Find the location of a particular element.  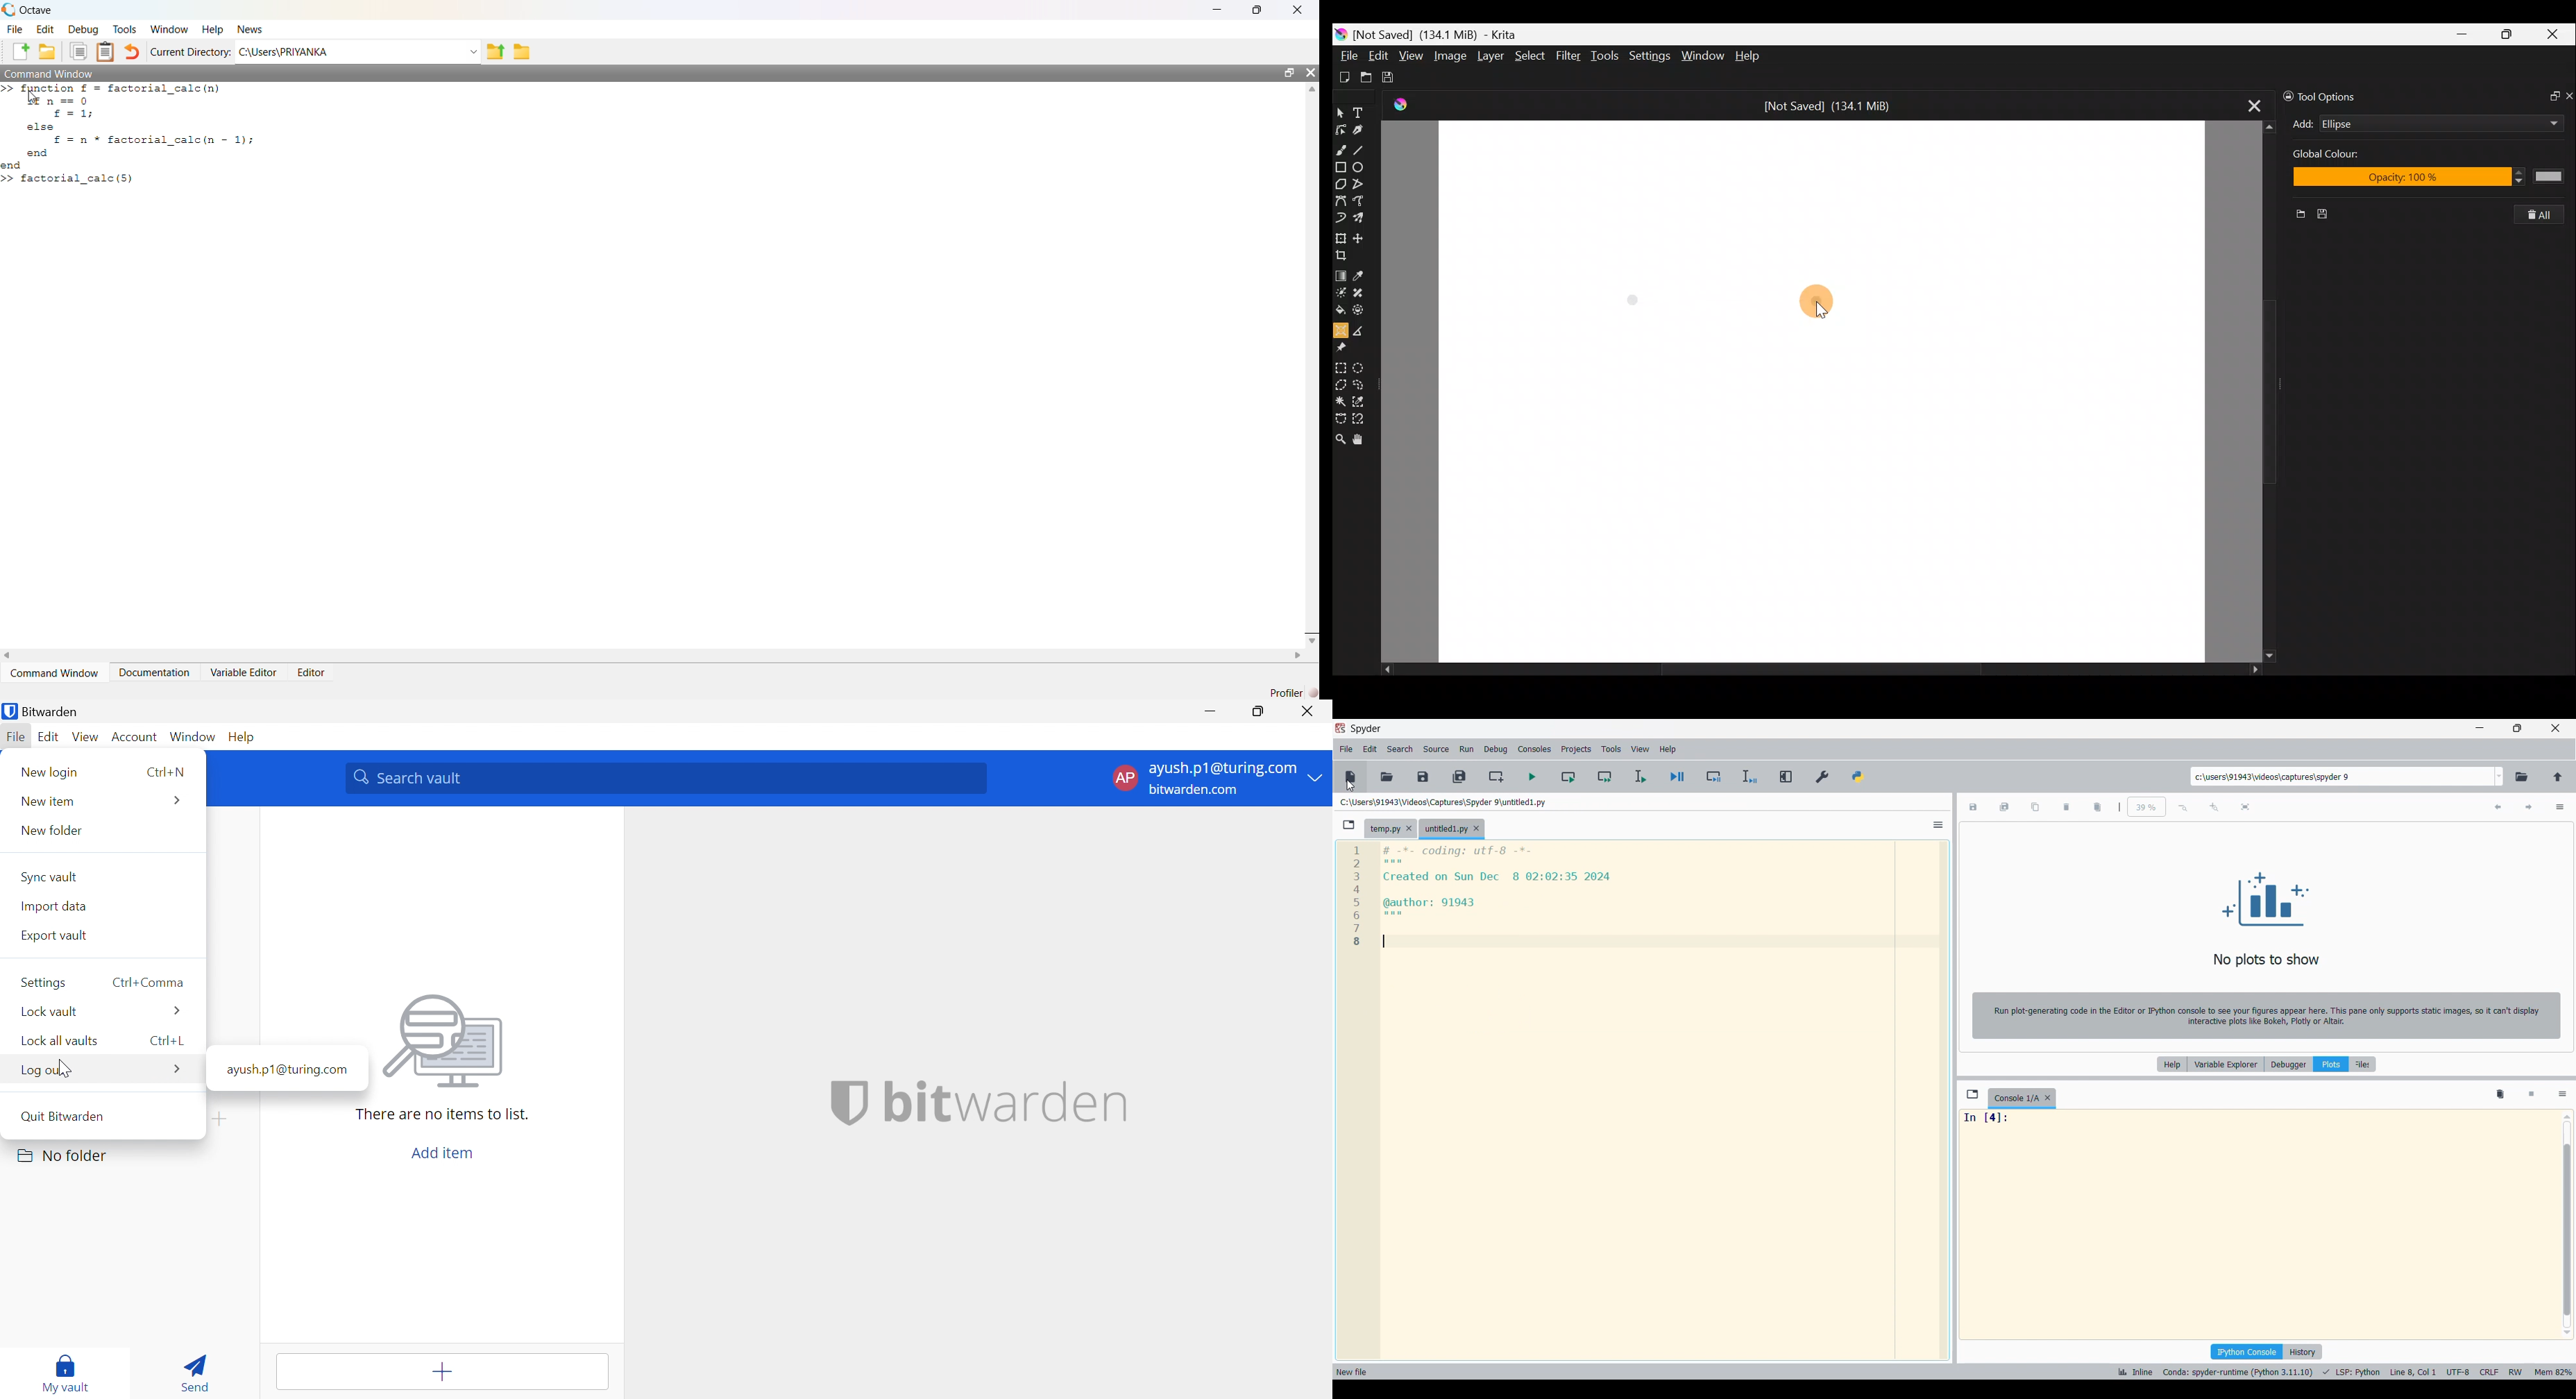

inline is located at coordinates (2128, 1372).